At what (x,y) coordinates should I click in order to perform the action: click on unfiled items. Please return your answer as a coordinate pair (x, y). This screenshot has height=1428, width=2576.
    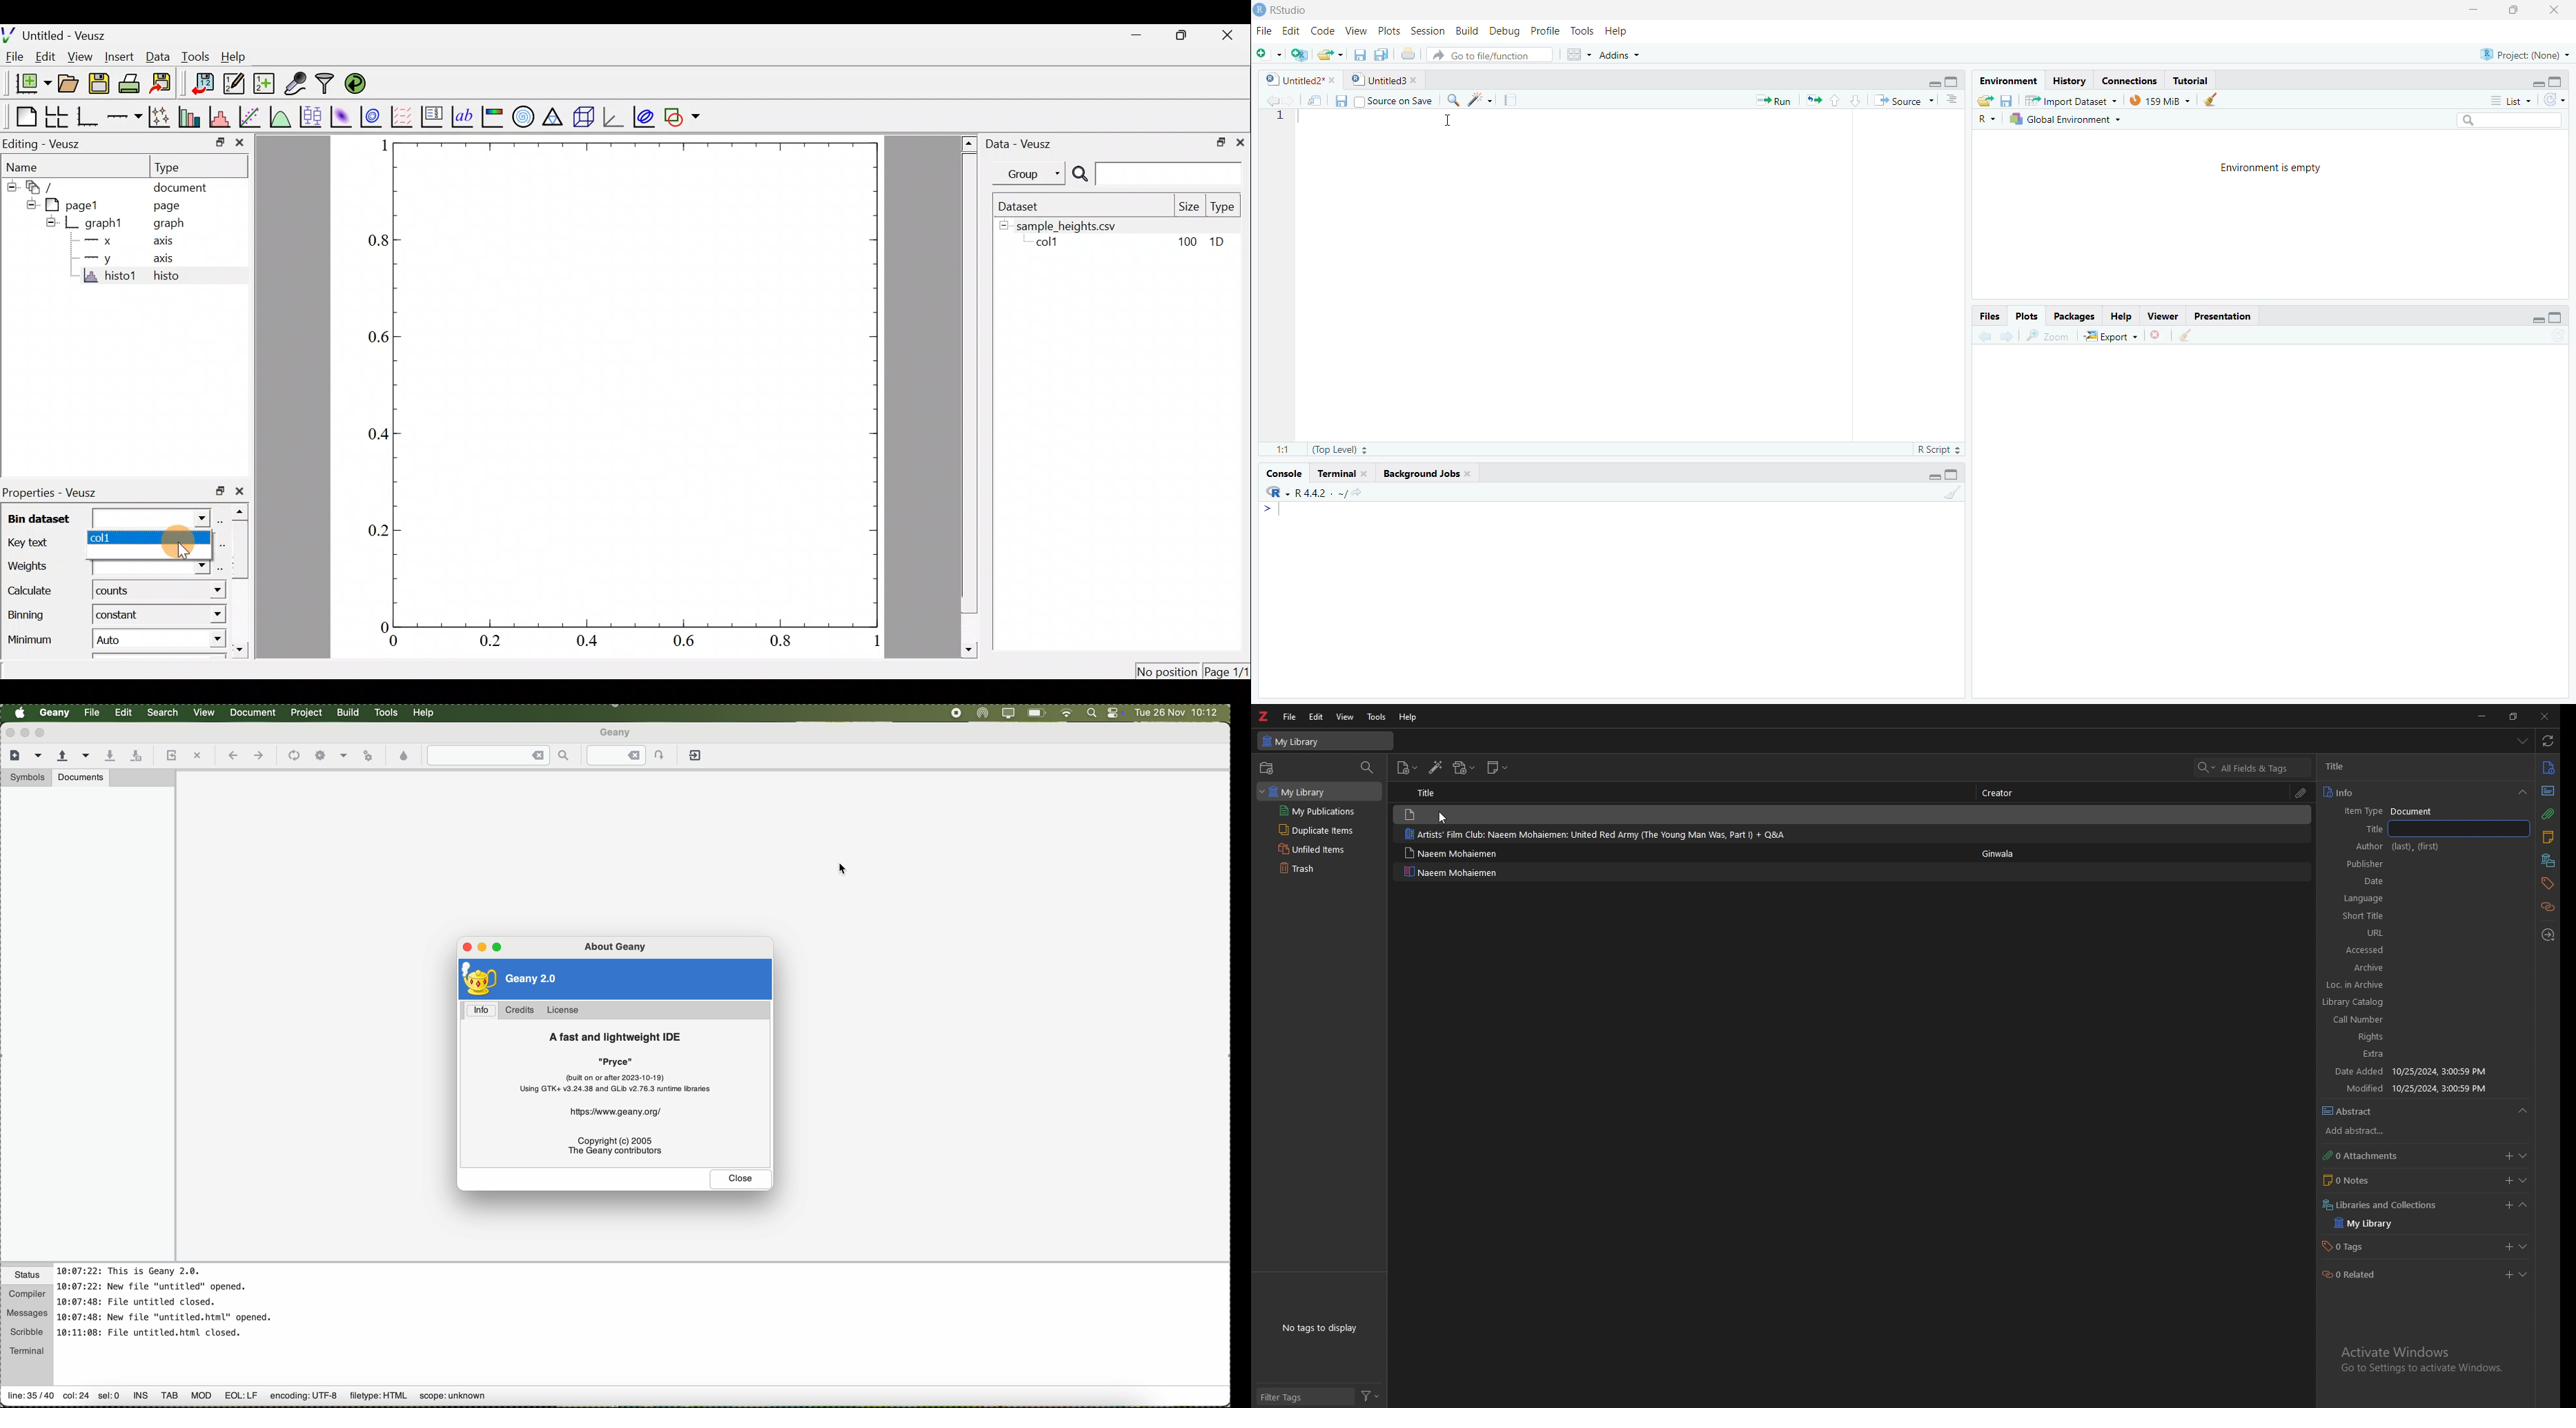
    Looking at the image, I should click on (1315, 849).